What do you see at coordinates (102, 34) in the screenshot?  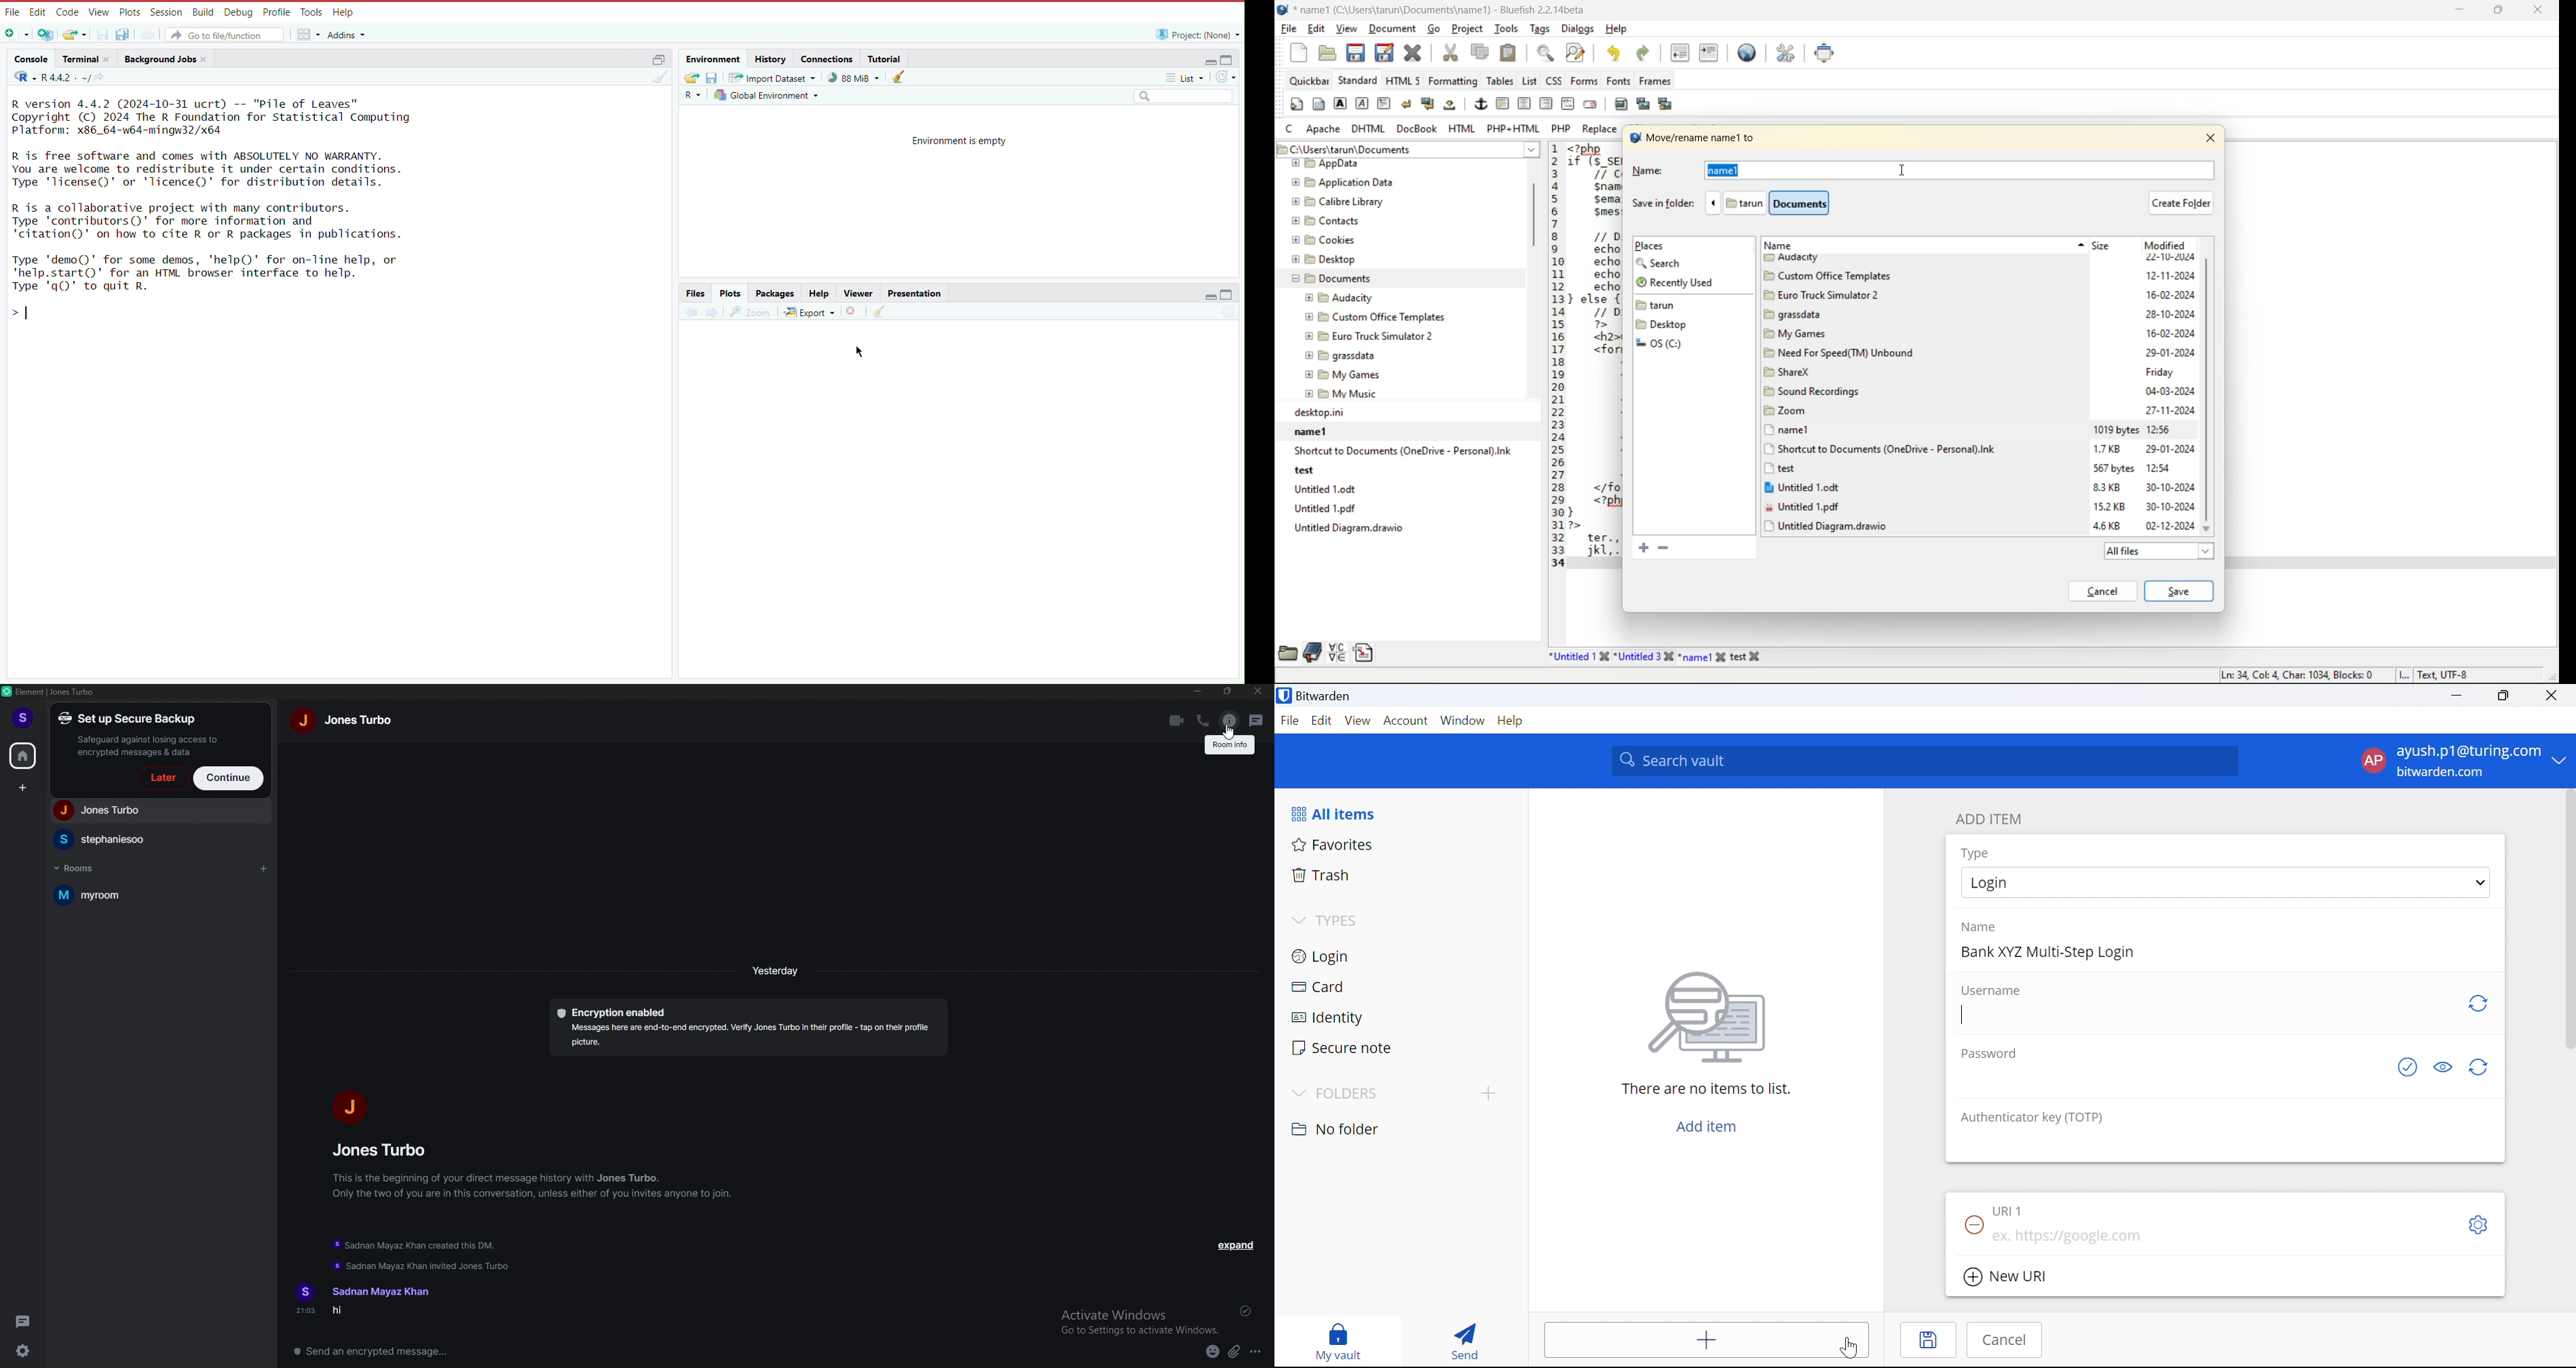 I see `Save current document (Ctrl + S)` at bounding box center [102, 34].